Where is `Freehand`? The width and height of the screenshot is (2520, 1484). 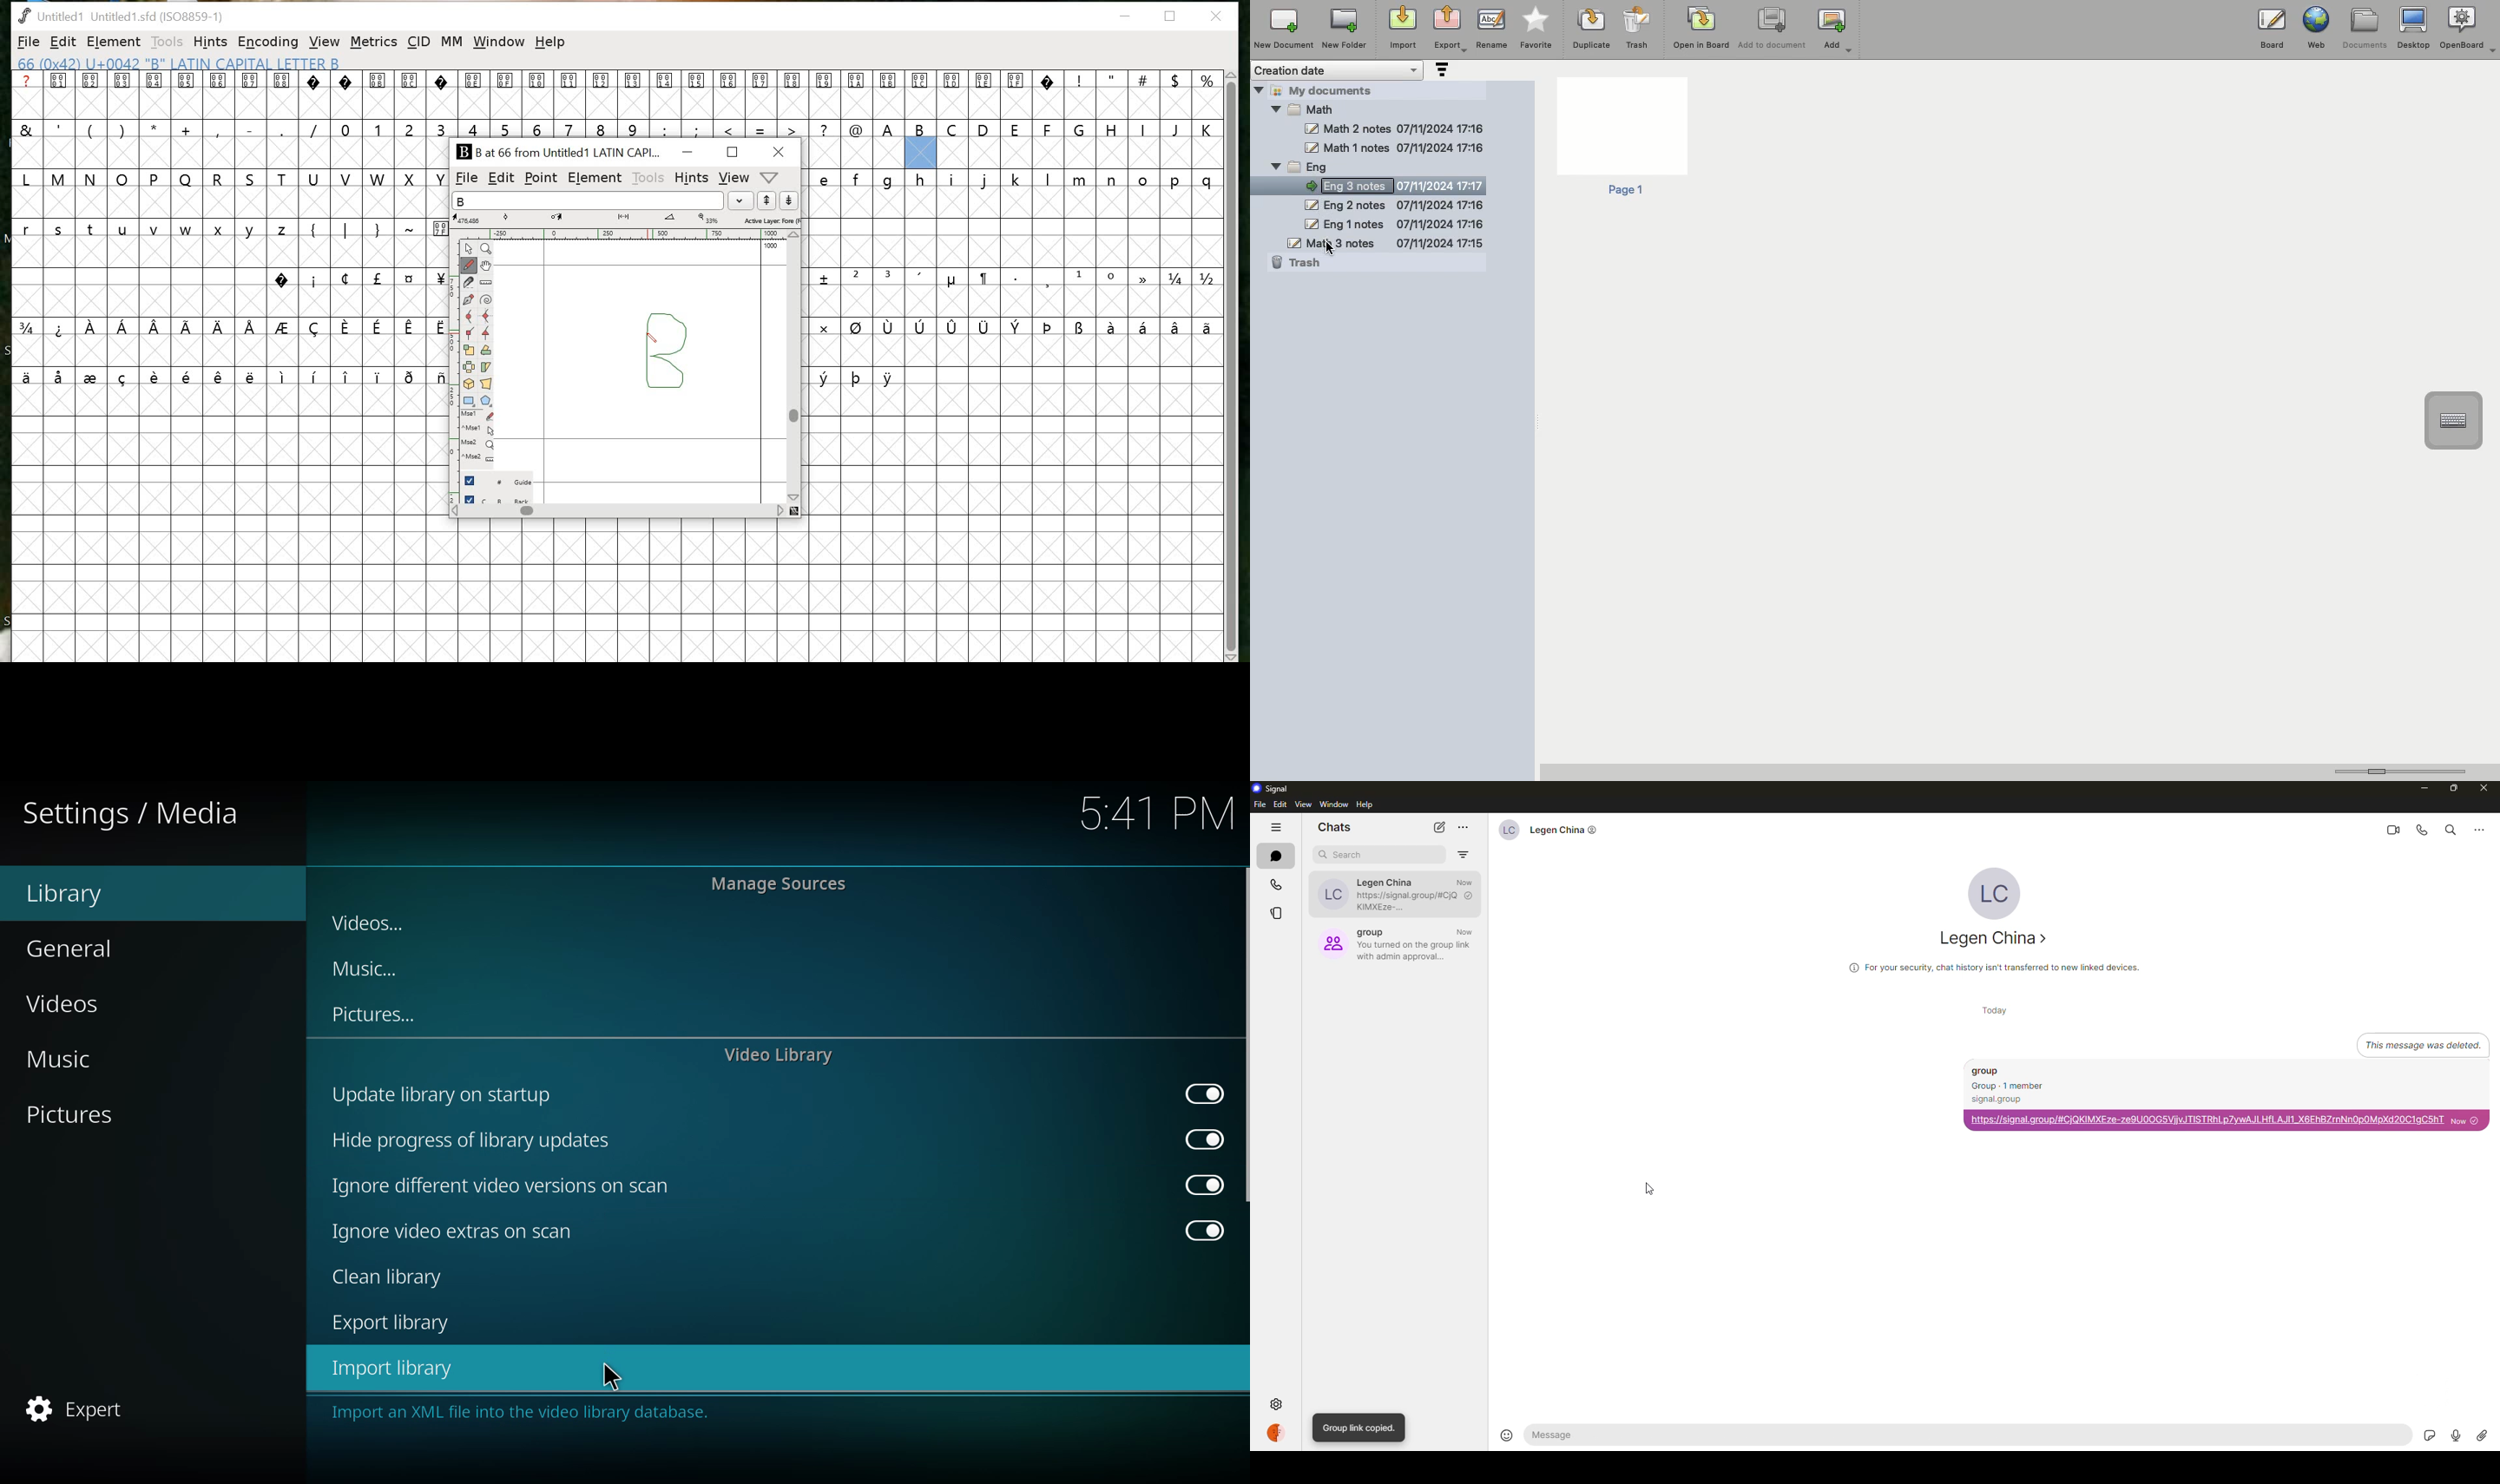
Freehand is located at coordinates (469, 267).